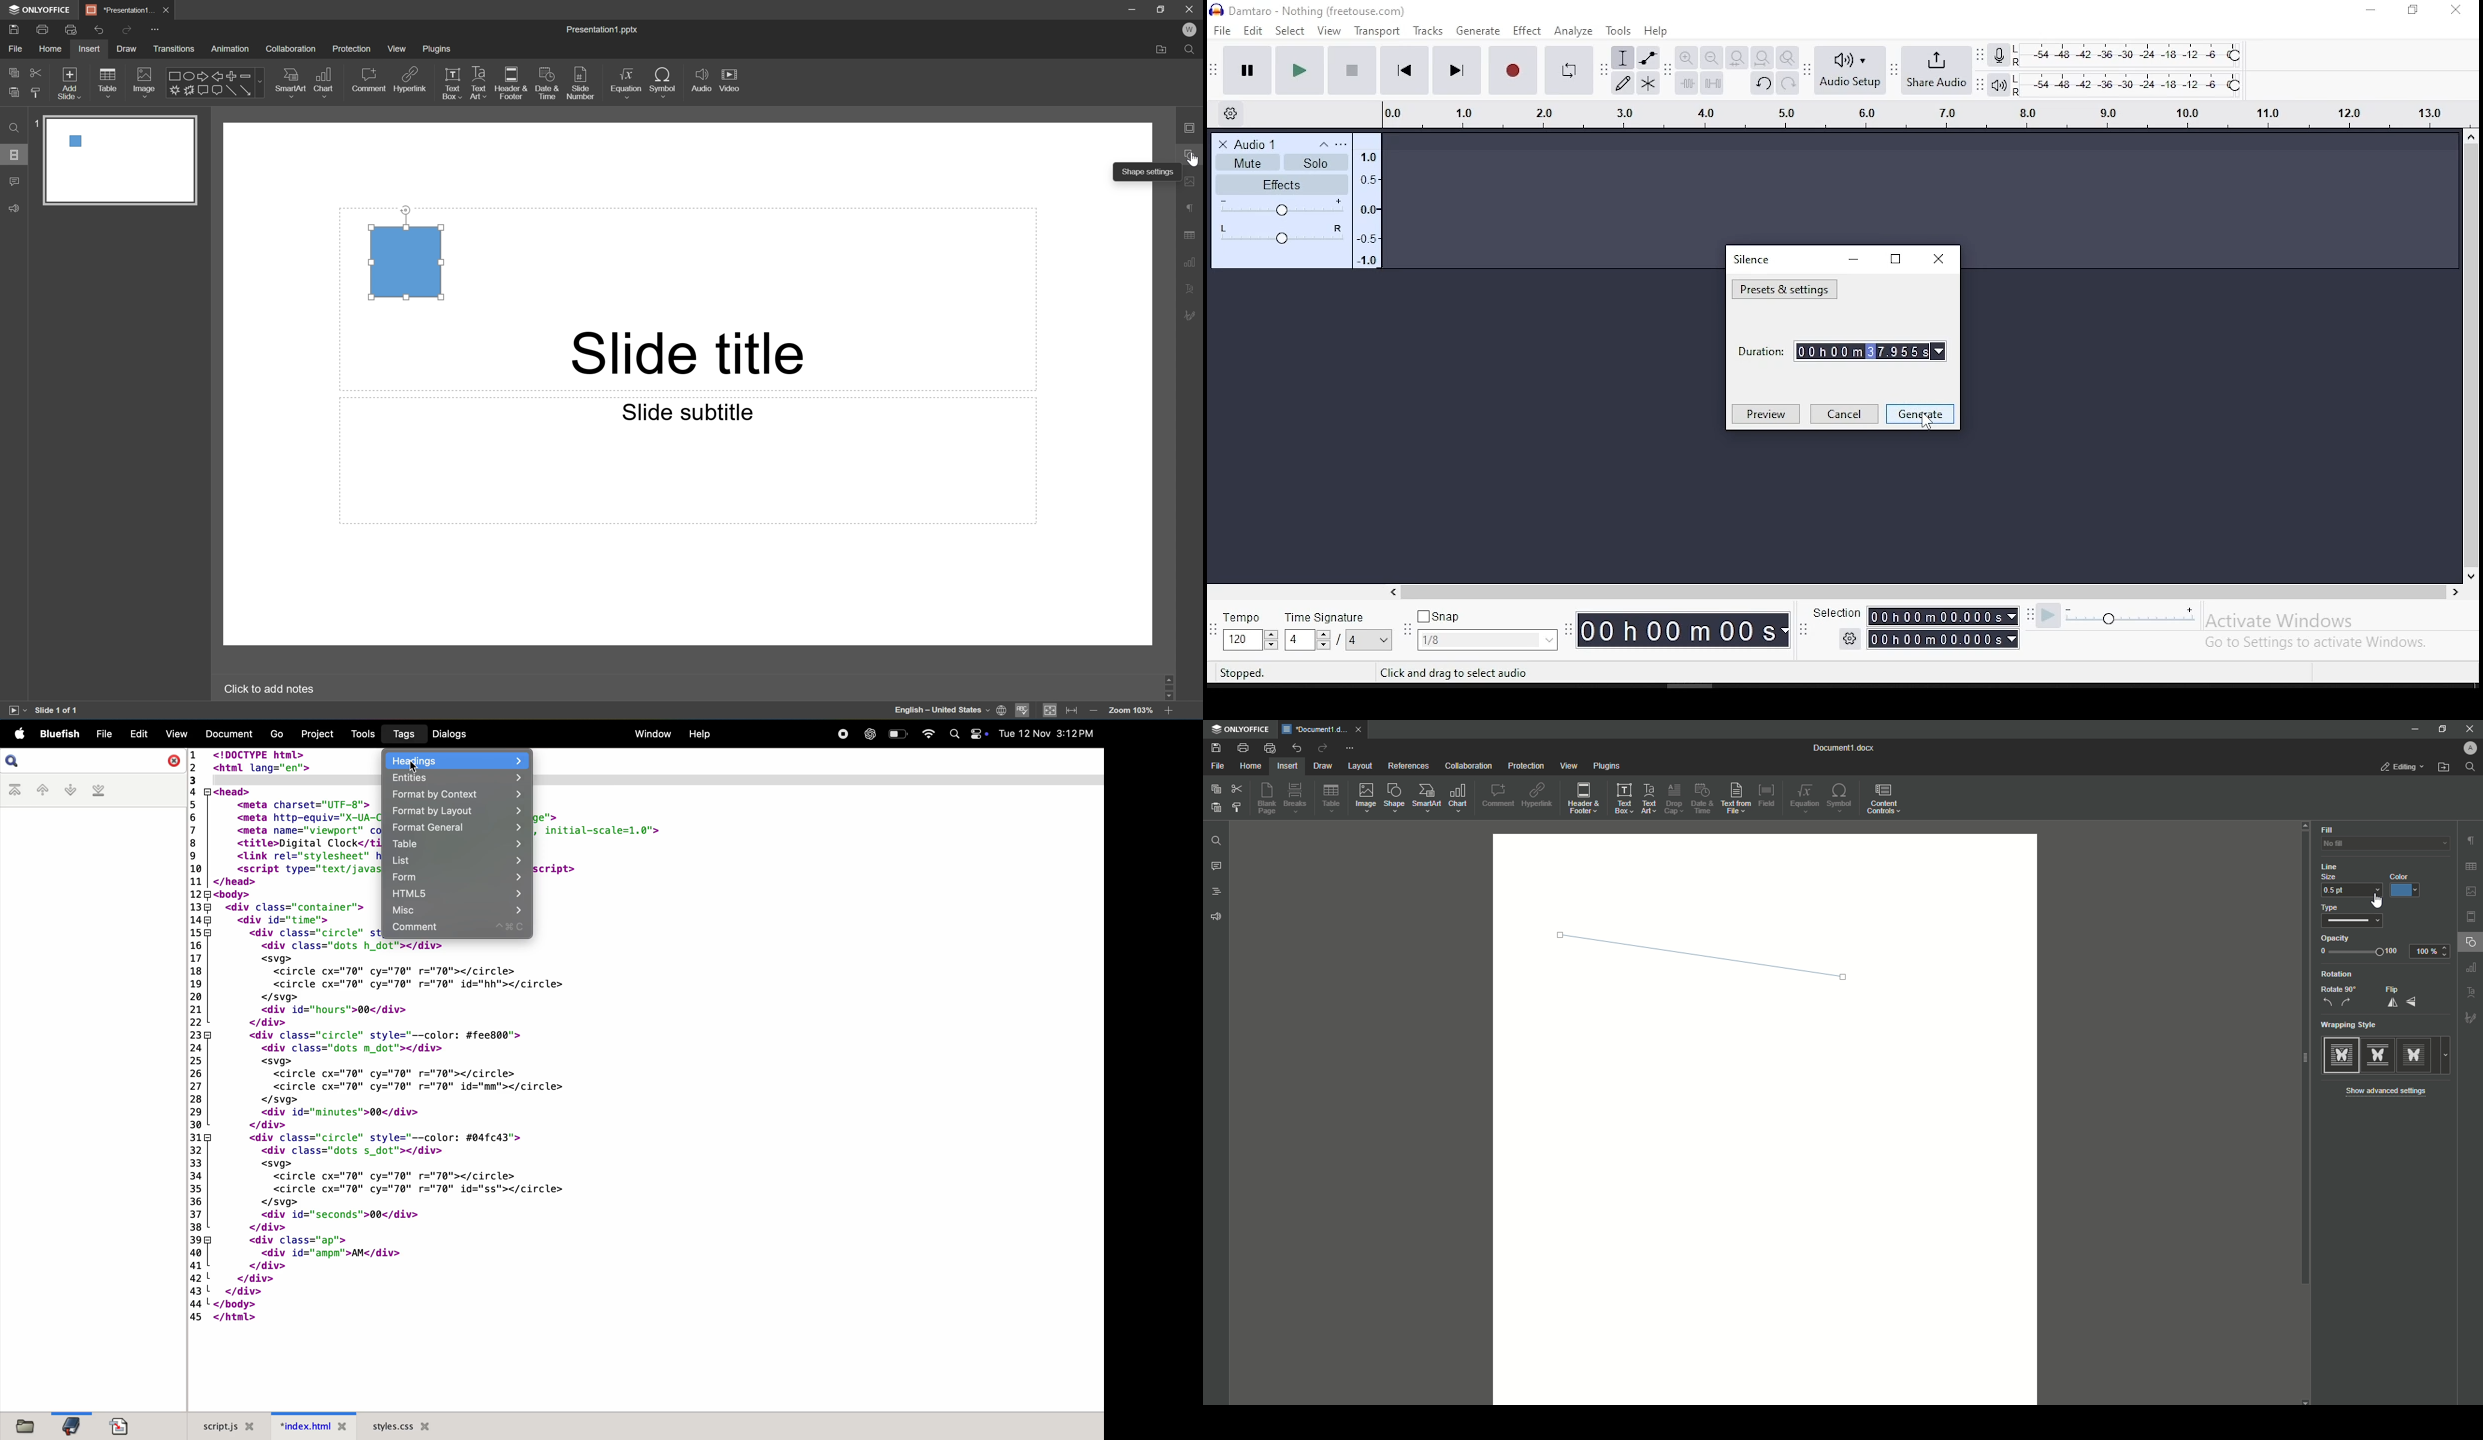 Image resolution: width=2492 pixels, height=1456 pixels. I want to click on restore, so click(1895, 259).